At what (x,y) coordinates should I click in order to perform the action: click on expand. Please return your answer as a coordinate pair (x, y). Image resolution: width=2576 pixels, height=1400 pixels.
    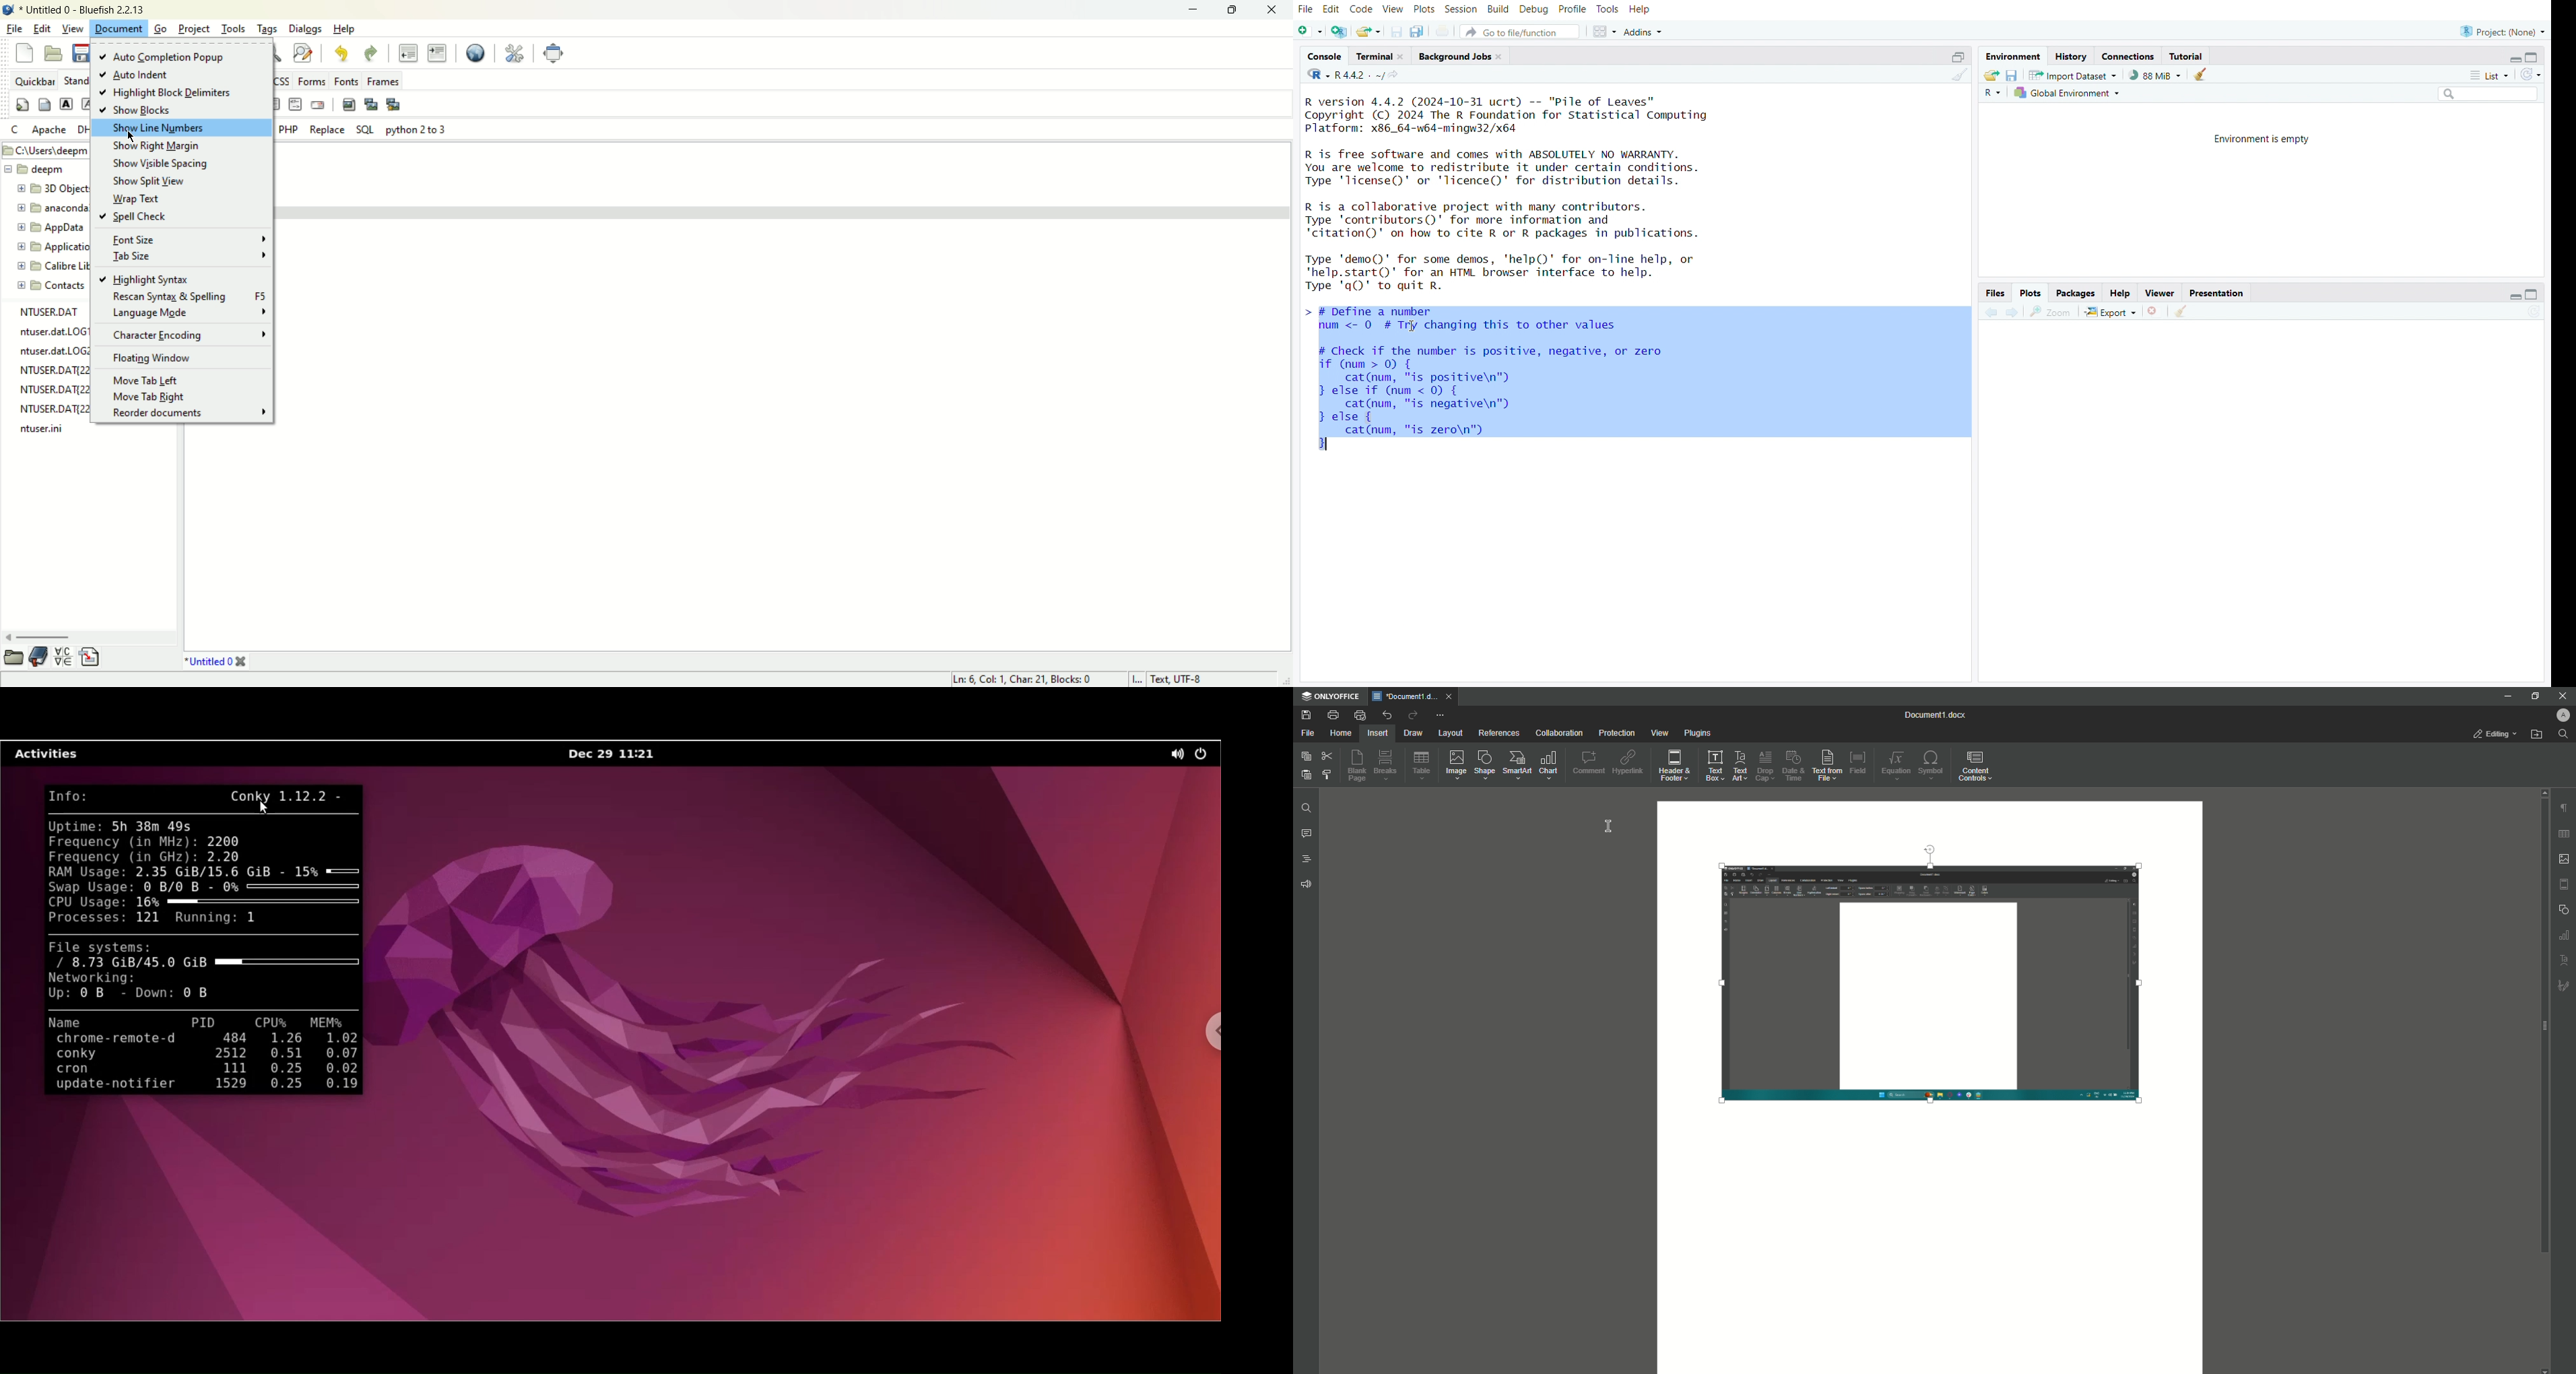
    Looking at the image, I should click on (2510, 298).